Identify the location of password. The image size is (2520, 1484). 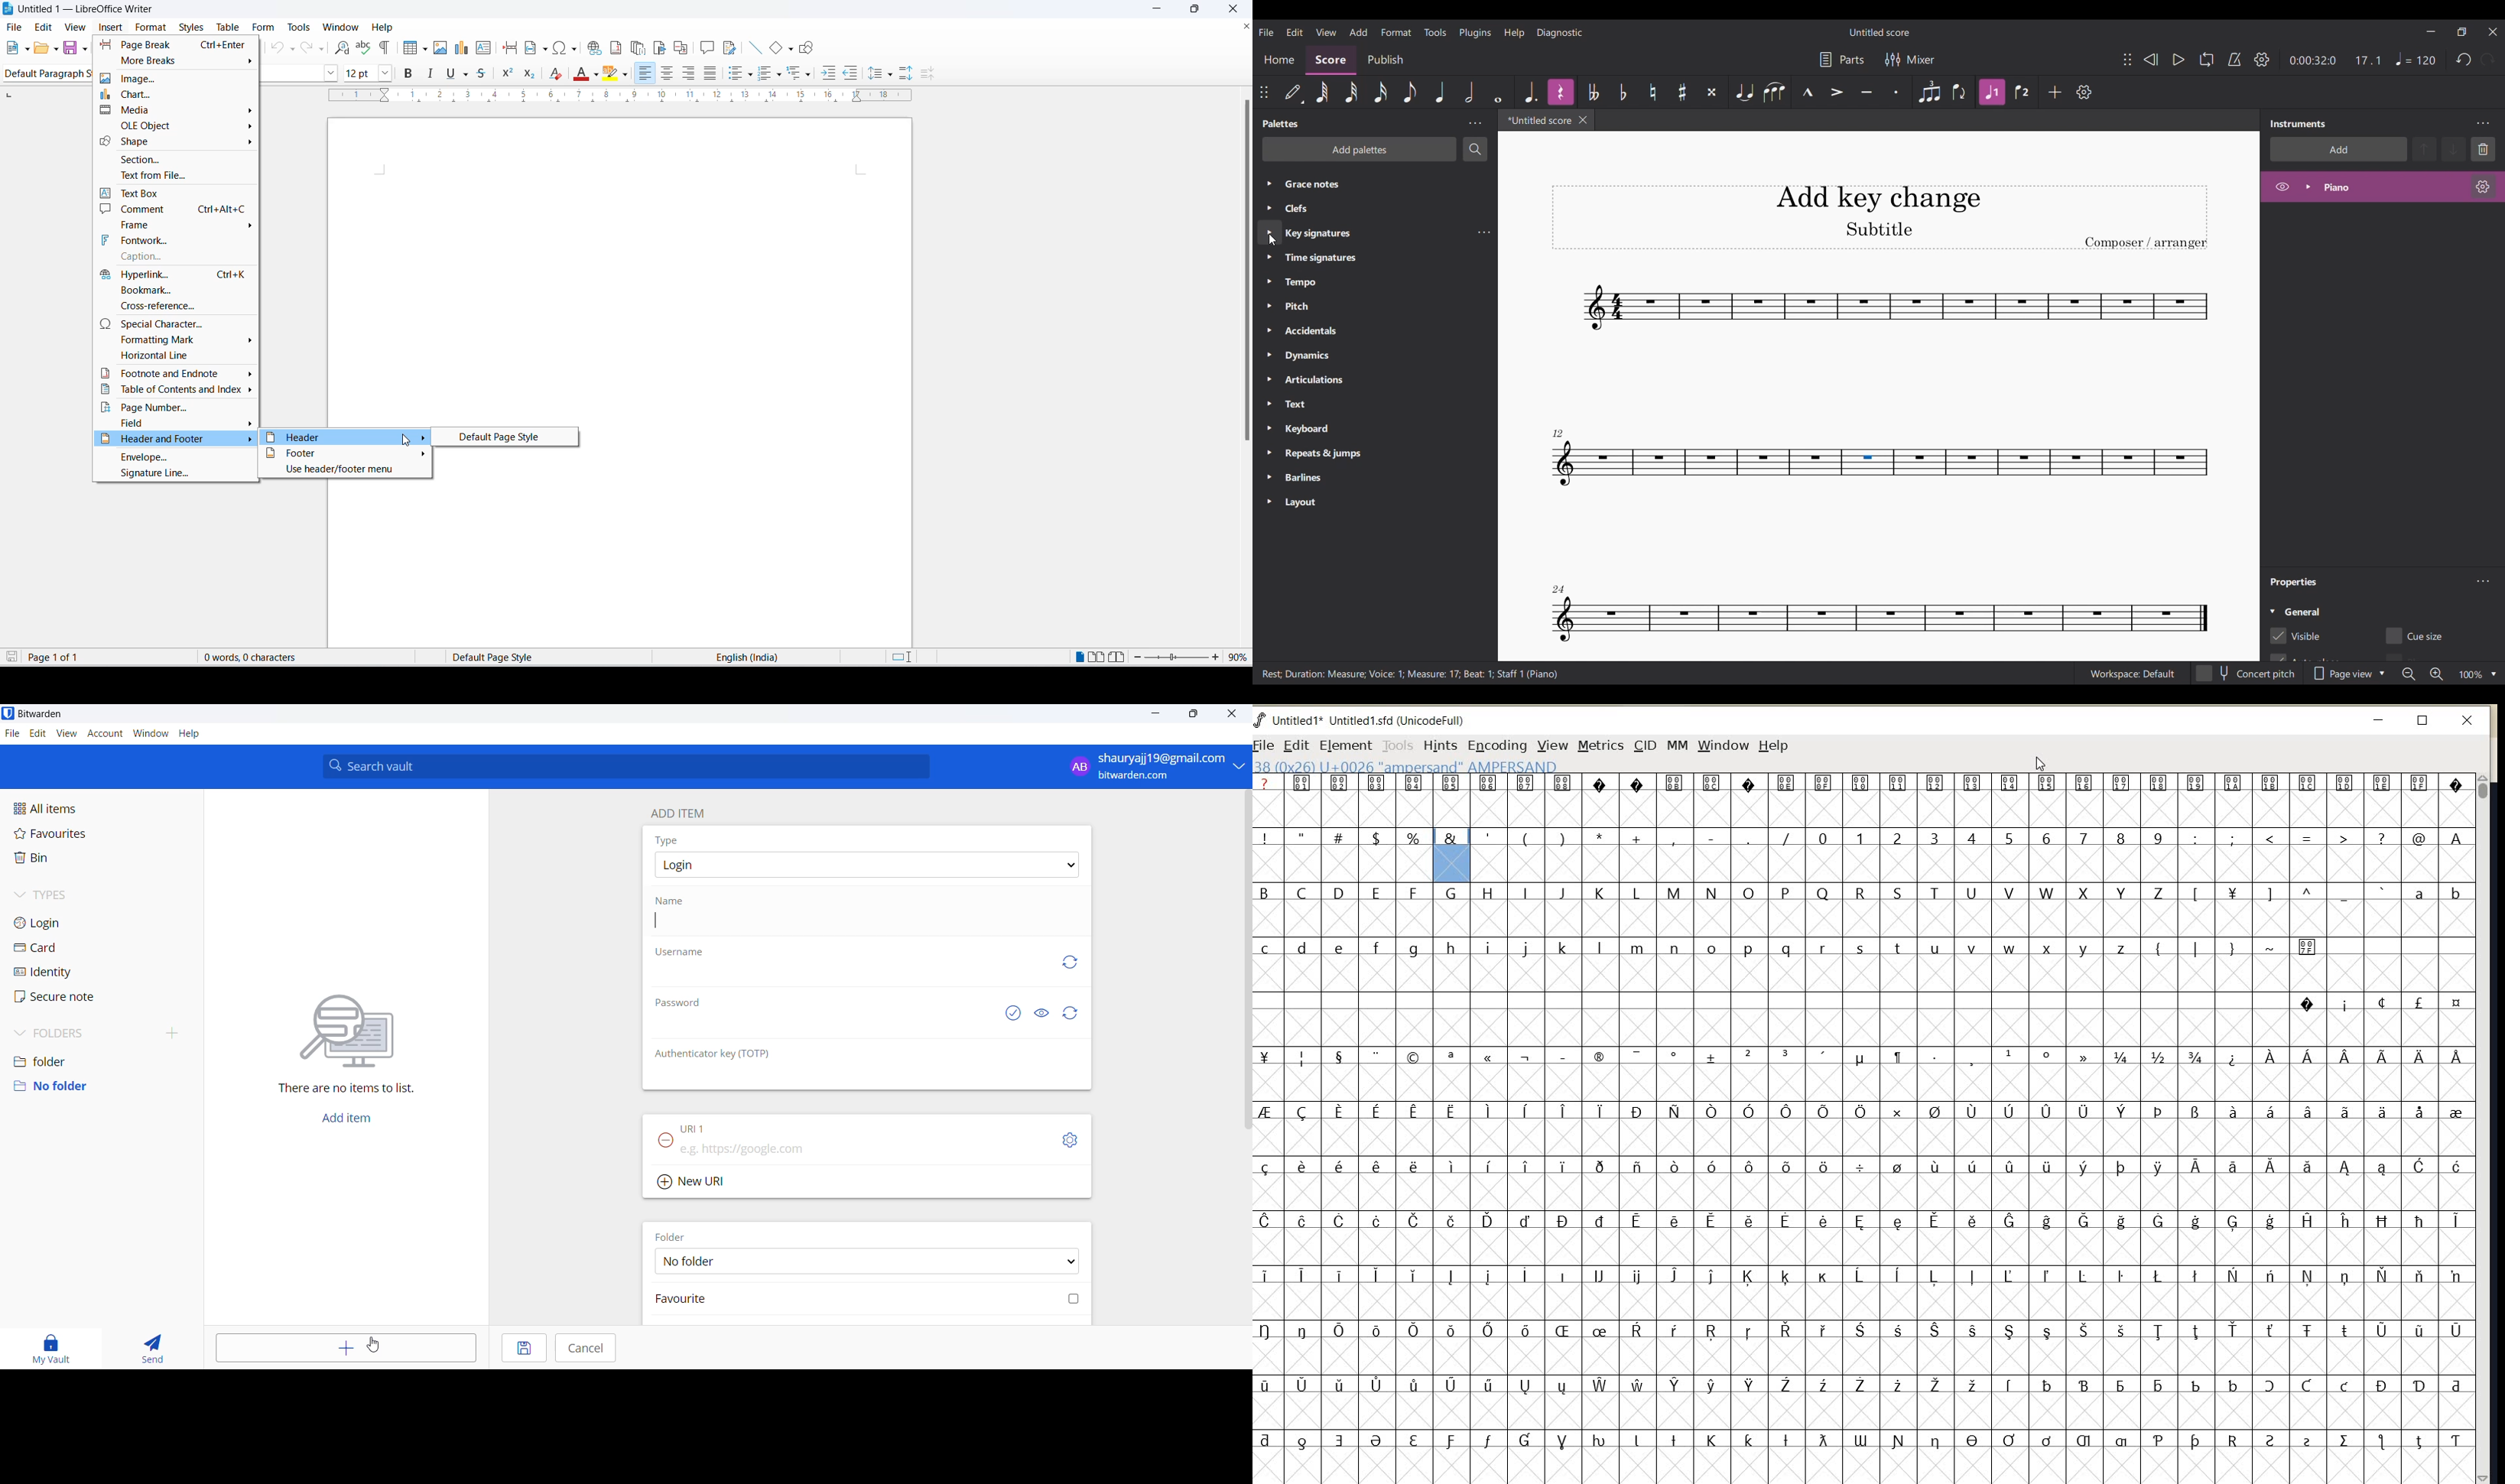
(682, 1002).